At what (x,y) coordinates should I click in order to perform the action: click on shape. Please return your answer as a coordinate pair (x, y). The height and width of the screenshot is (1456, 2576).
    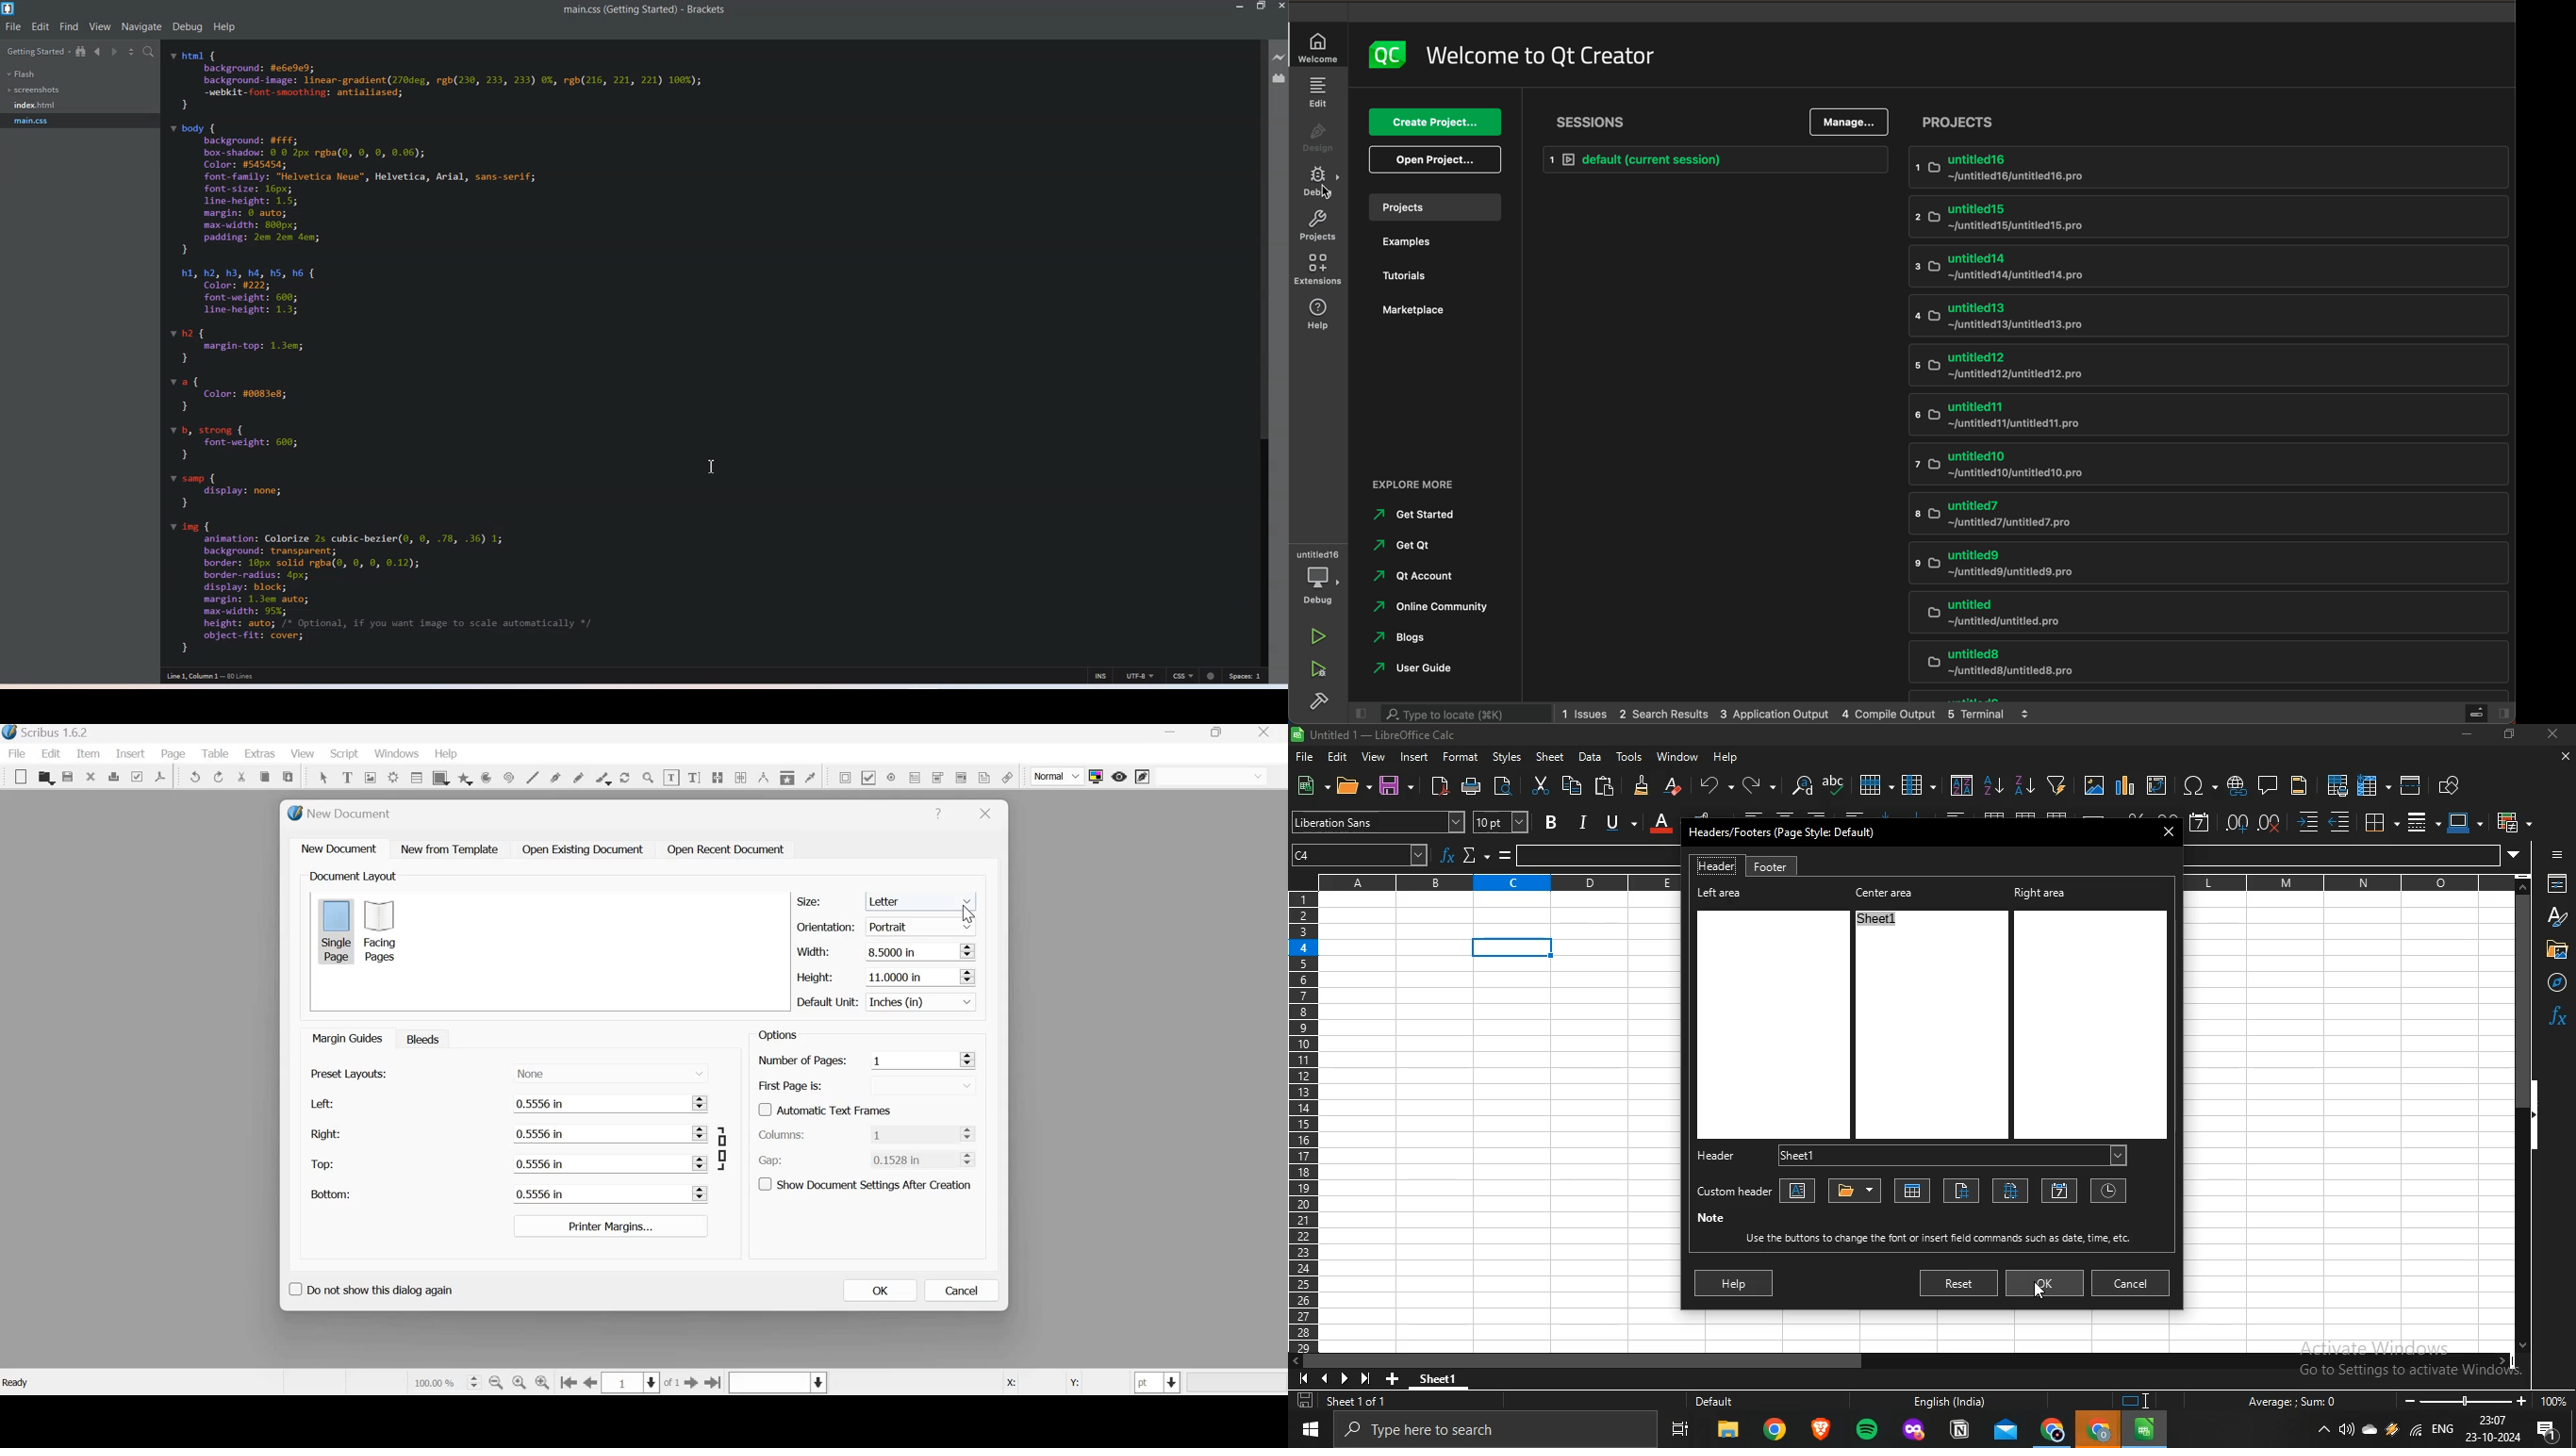
    Looking at the image, I should click on (439, 777).